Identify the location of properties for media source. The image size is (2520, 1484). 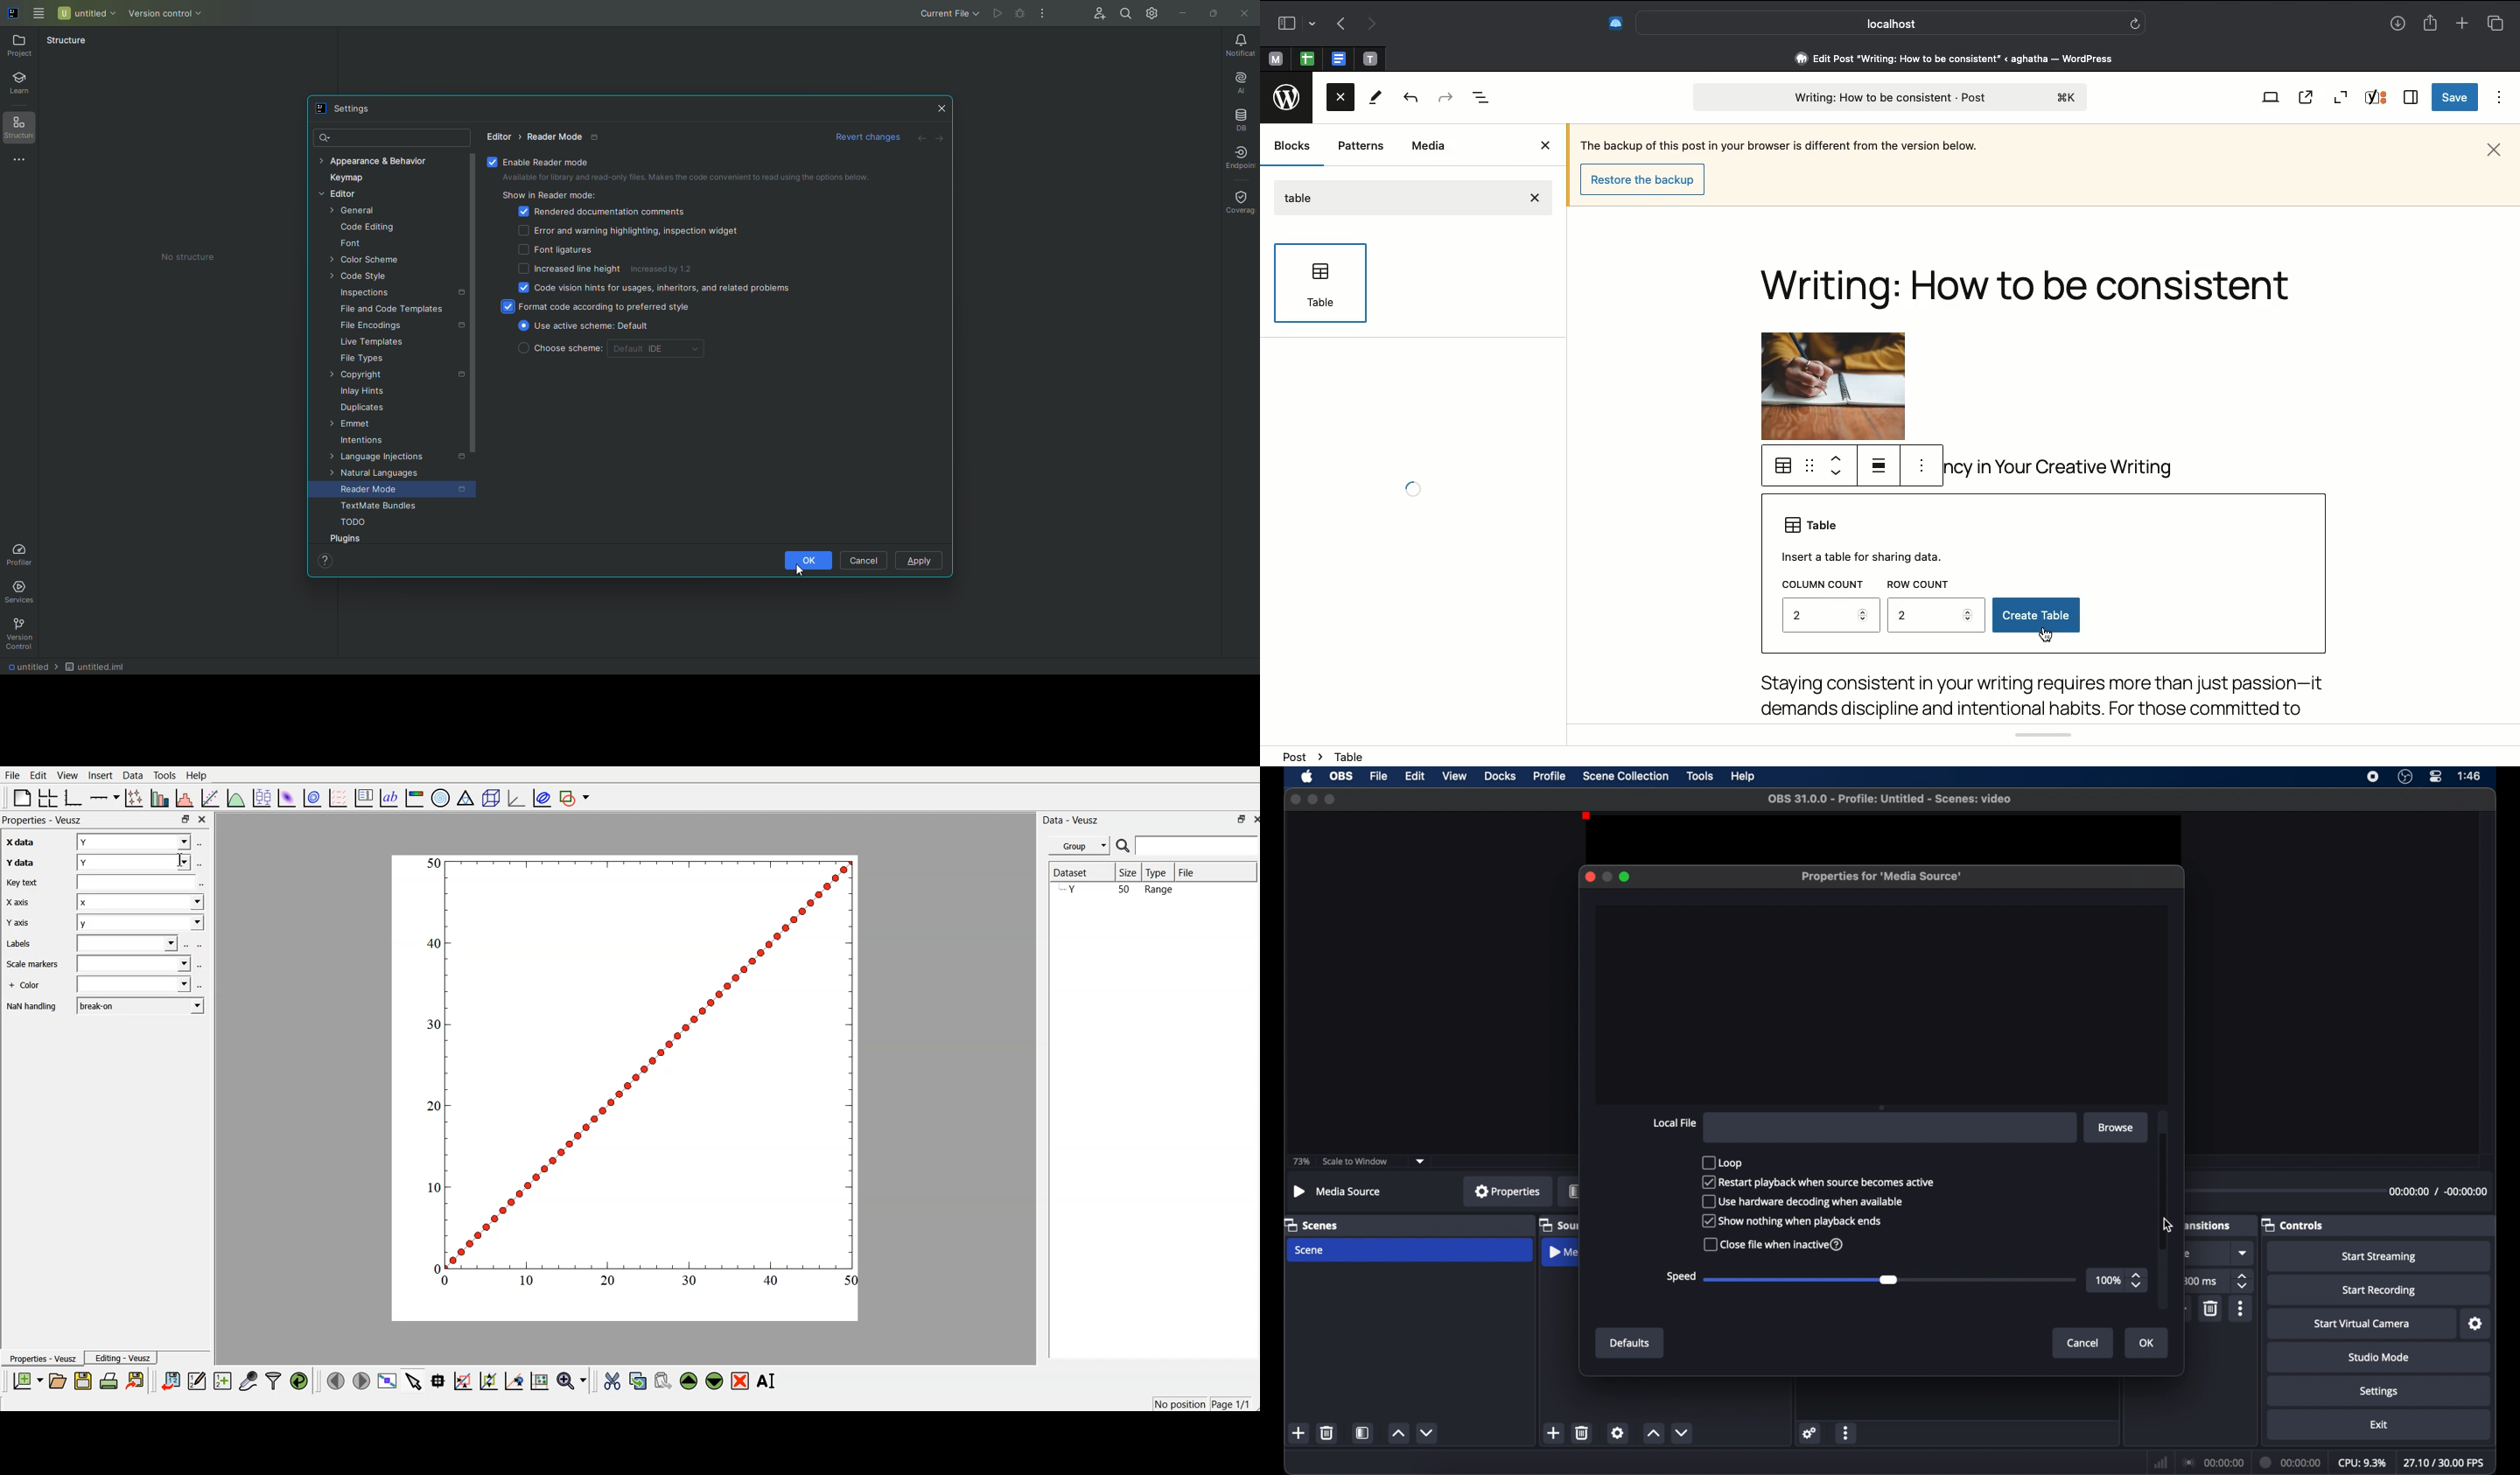
(1882, 877).